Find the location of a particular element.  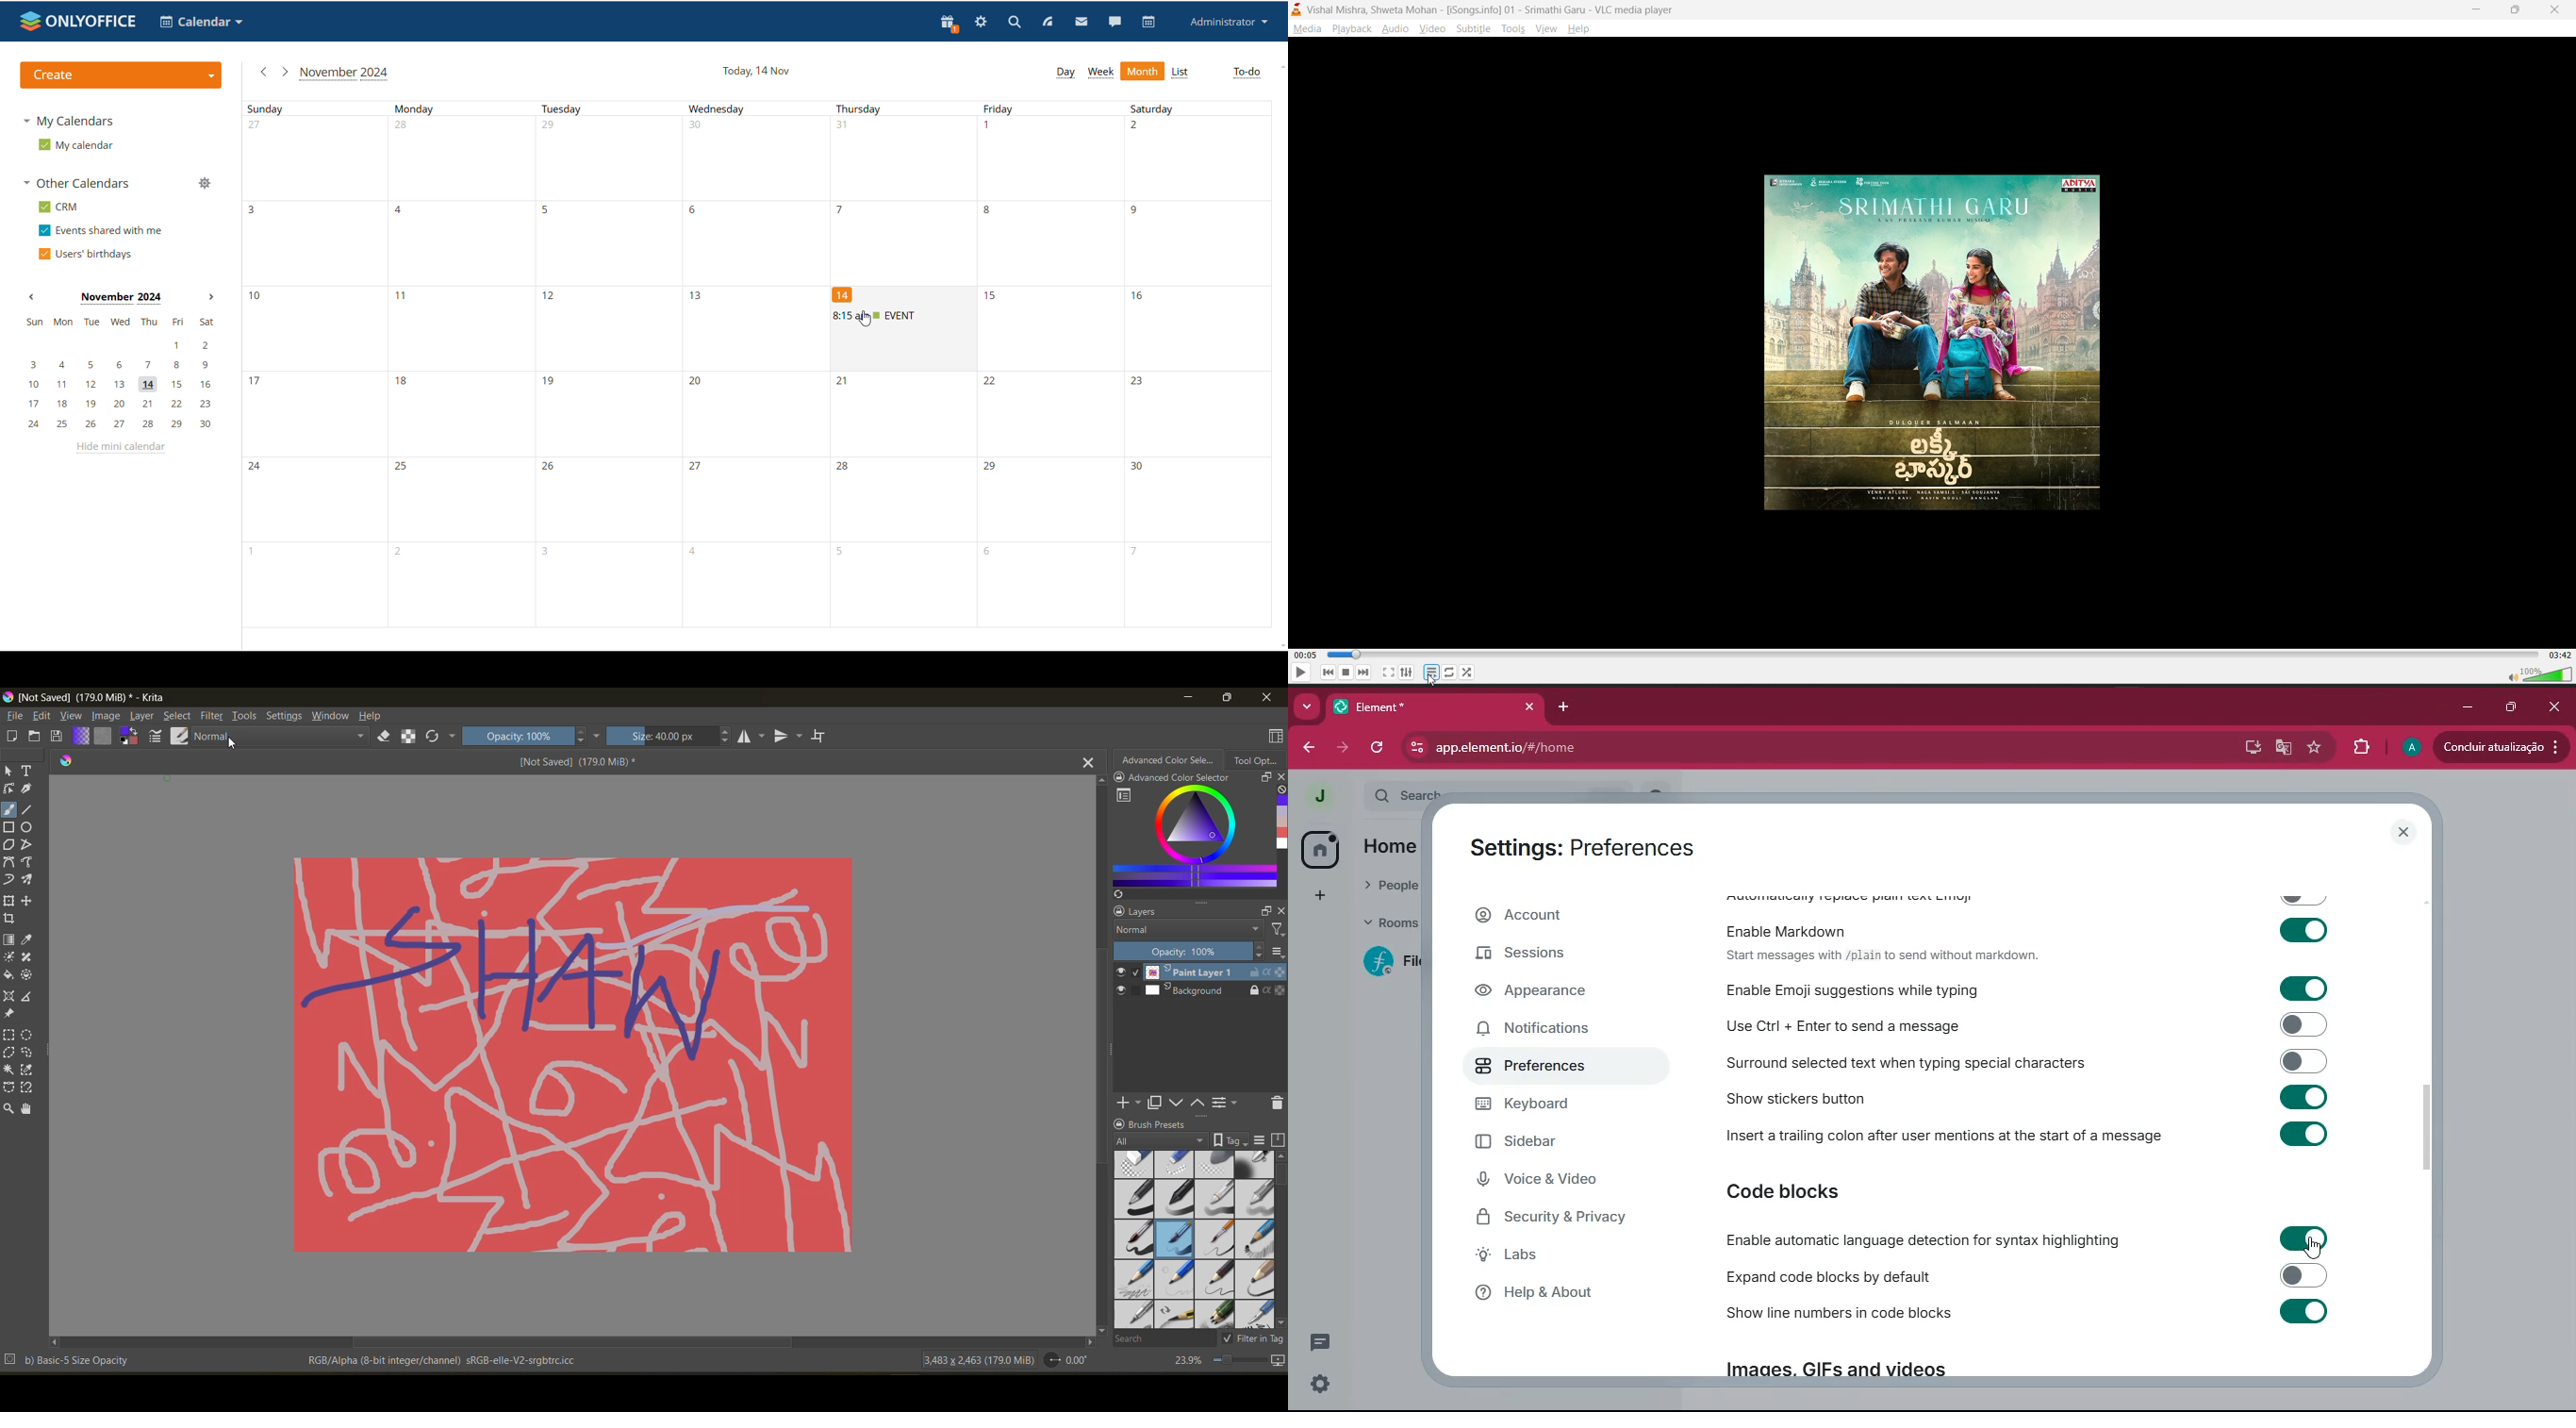

select shapes tool is located at coordinates (9, 771).